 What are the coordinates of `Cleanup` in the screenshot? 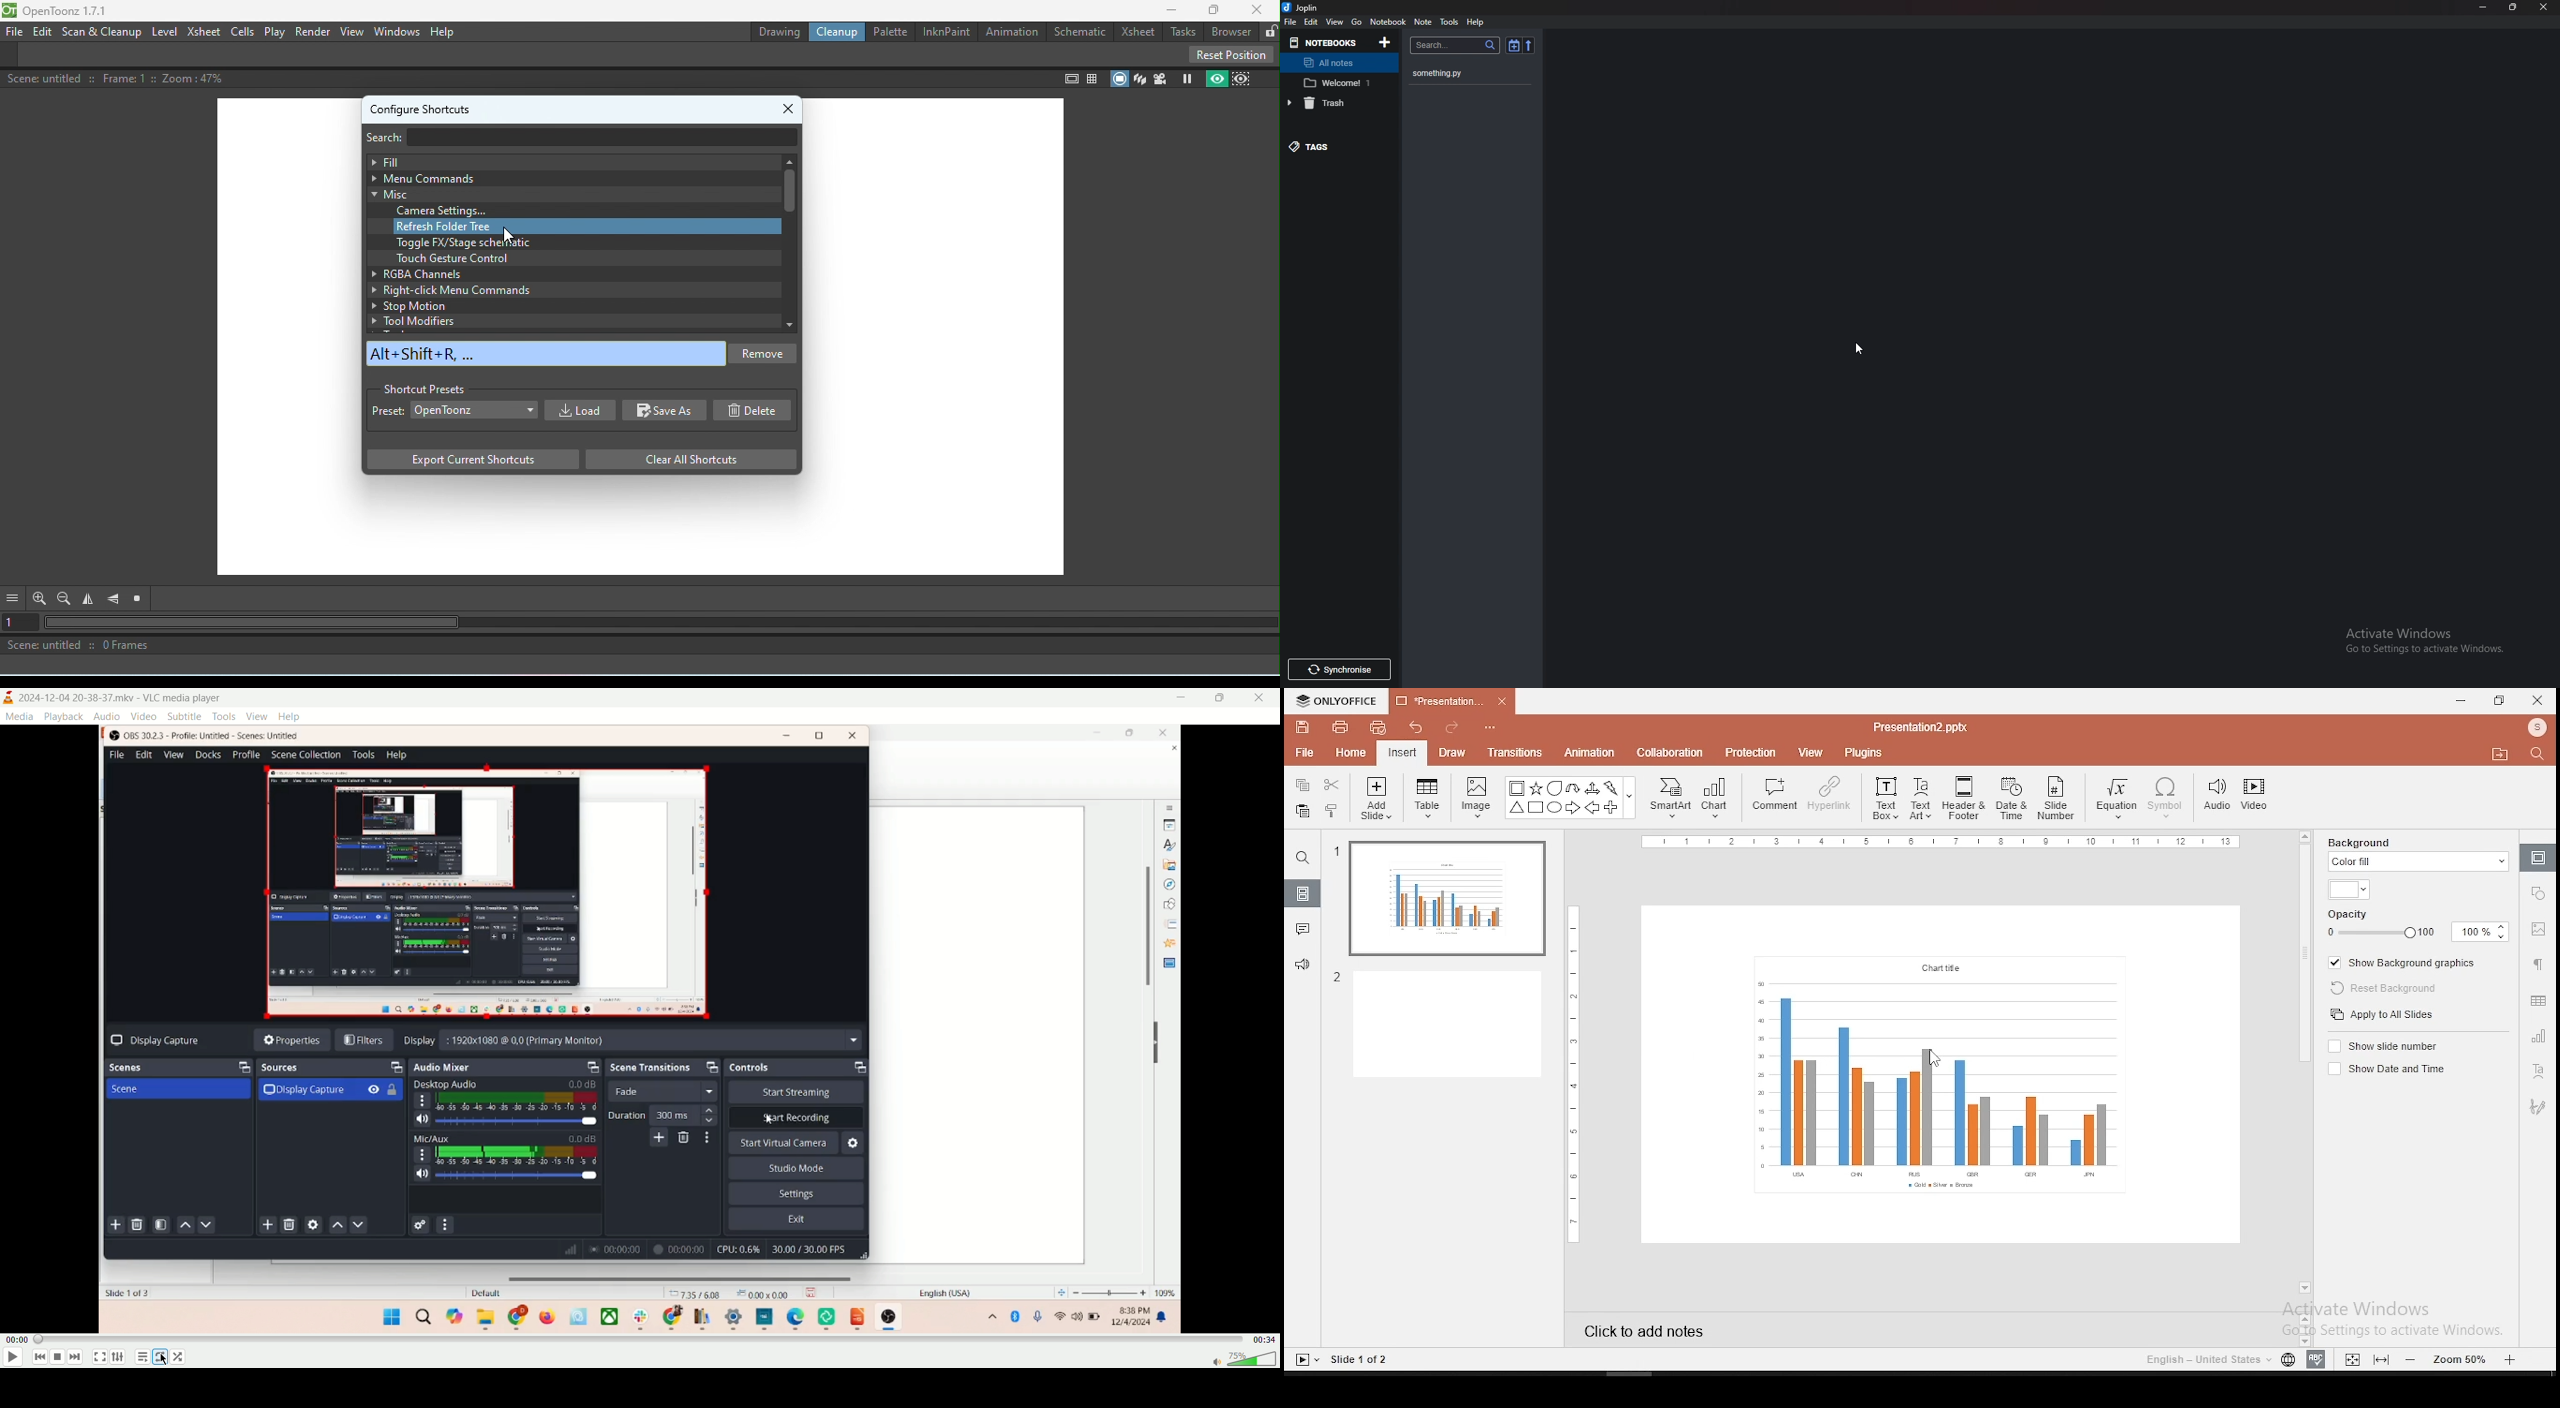 It's located at (841, 33).